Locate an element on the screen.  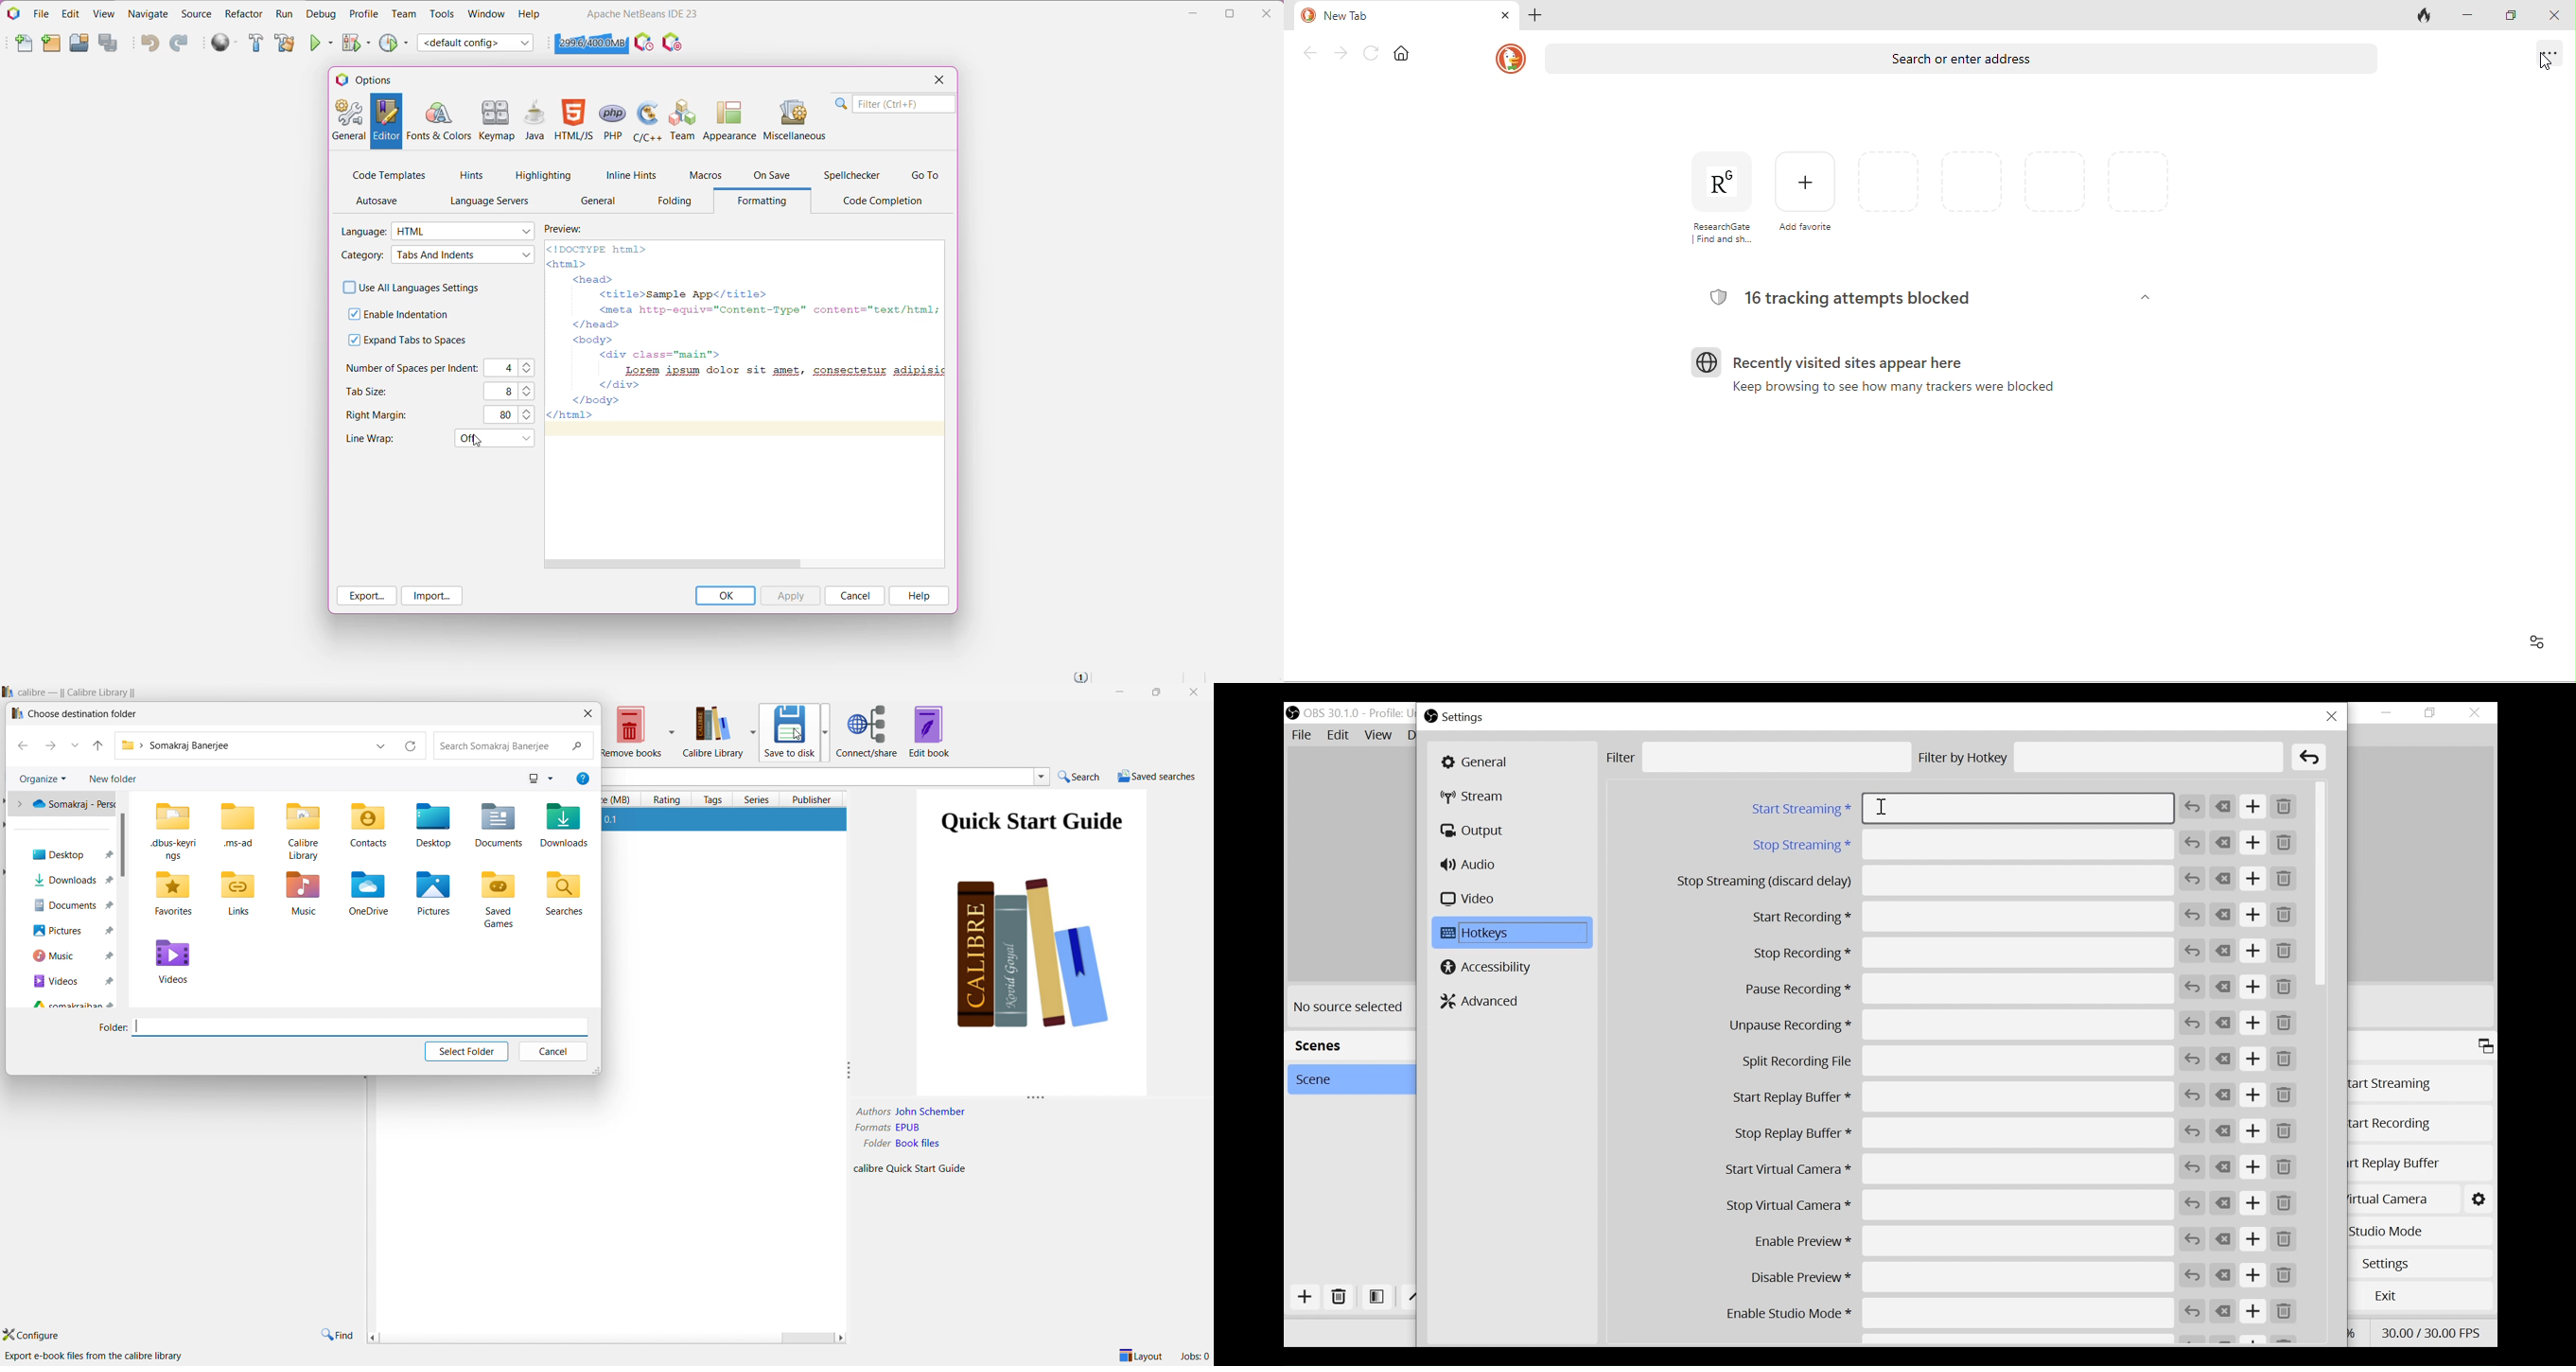
Add is located at coordinates (2254, 1204).